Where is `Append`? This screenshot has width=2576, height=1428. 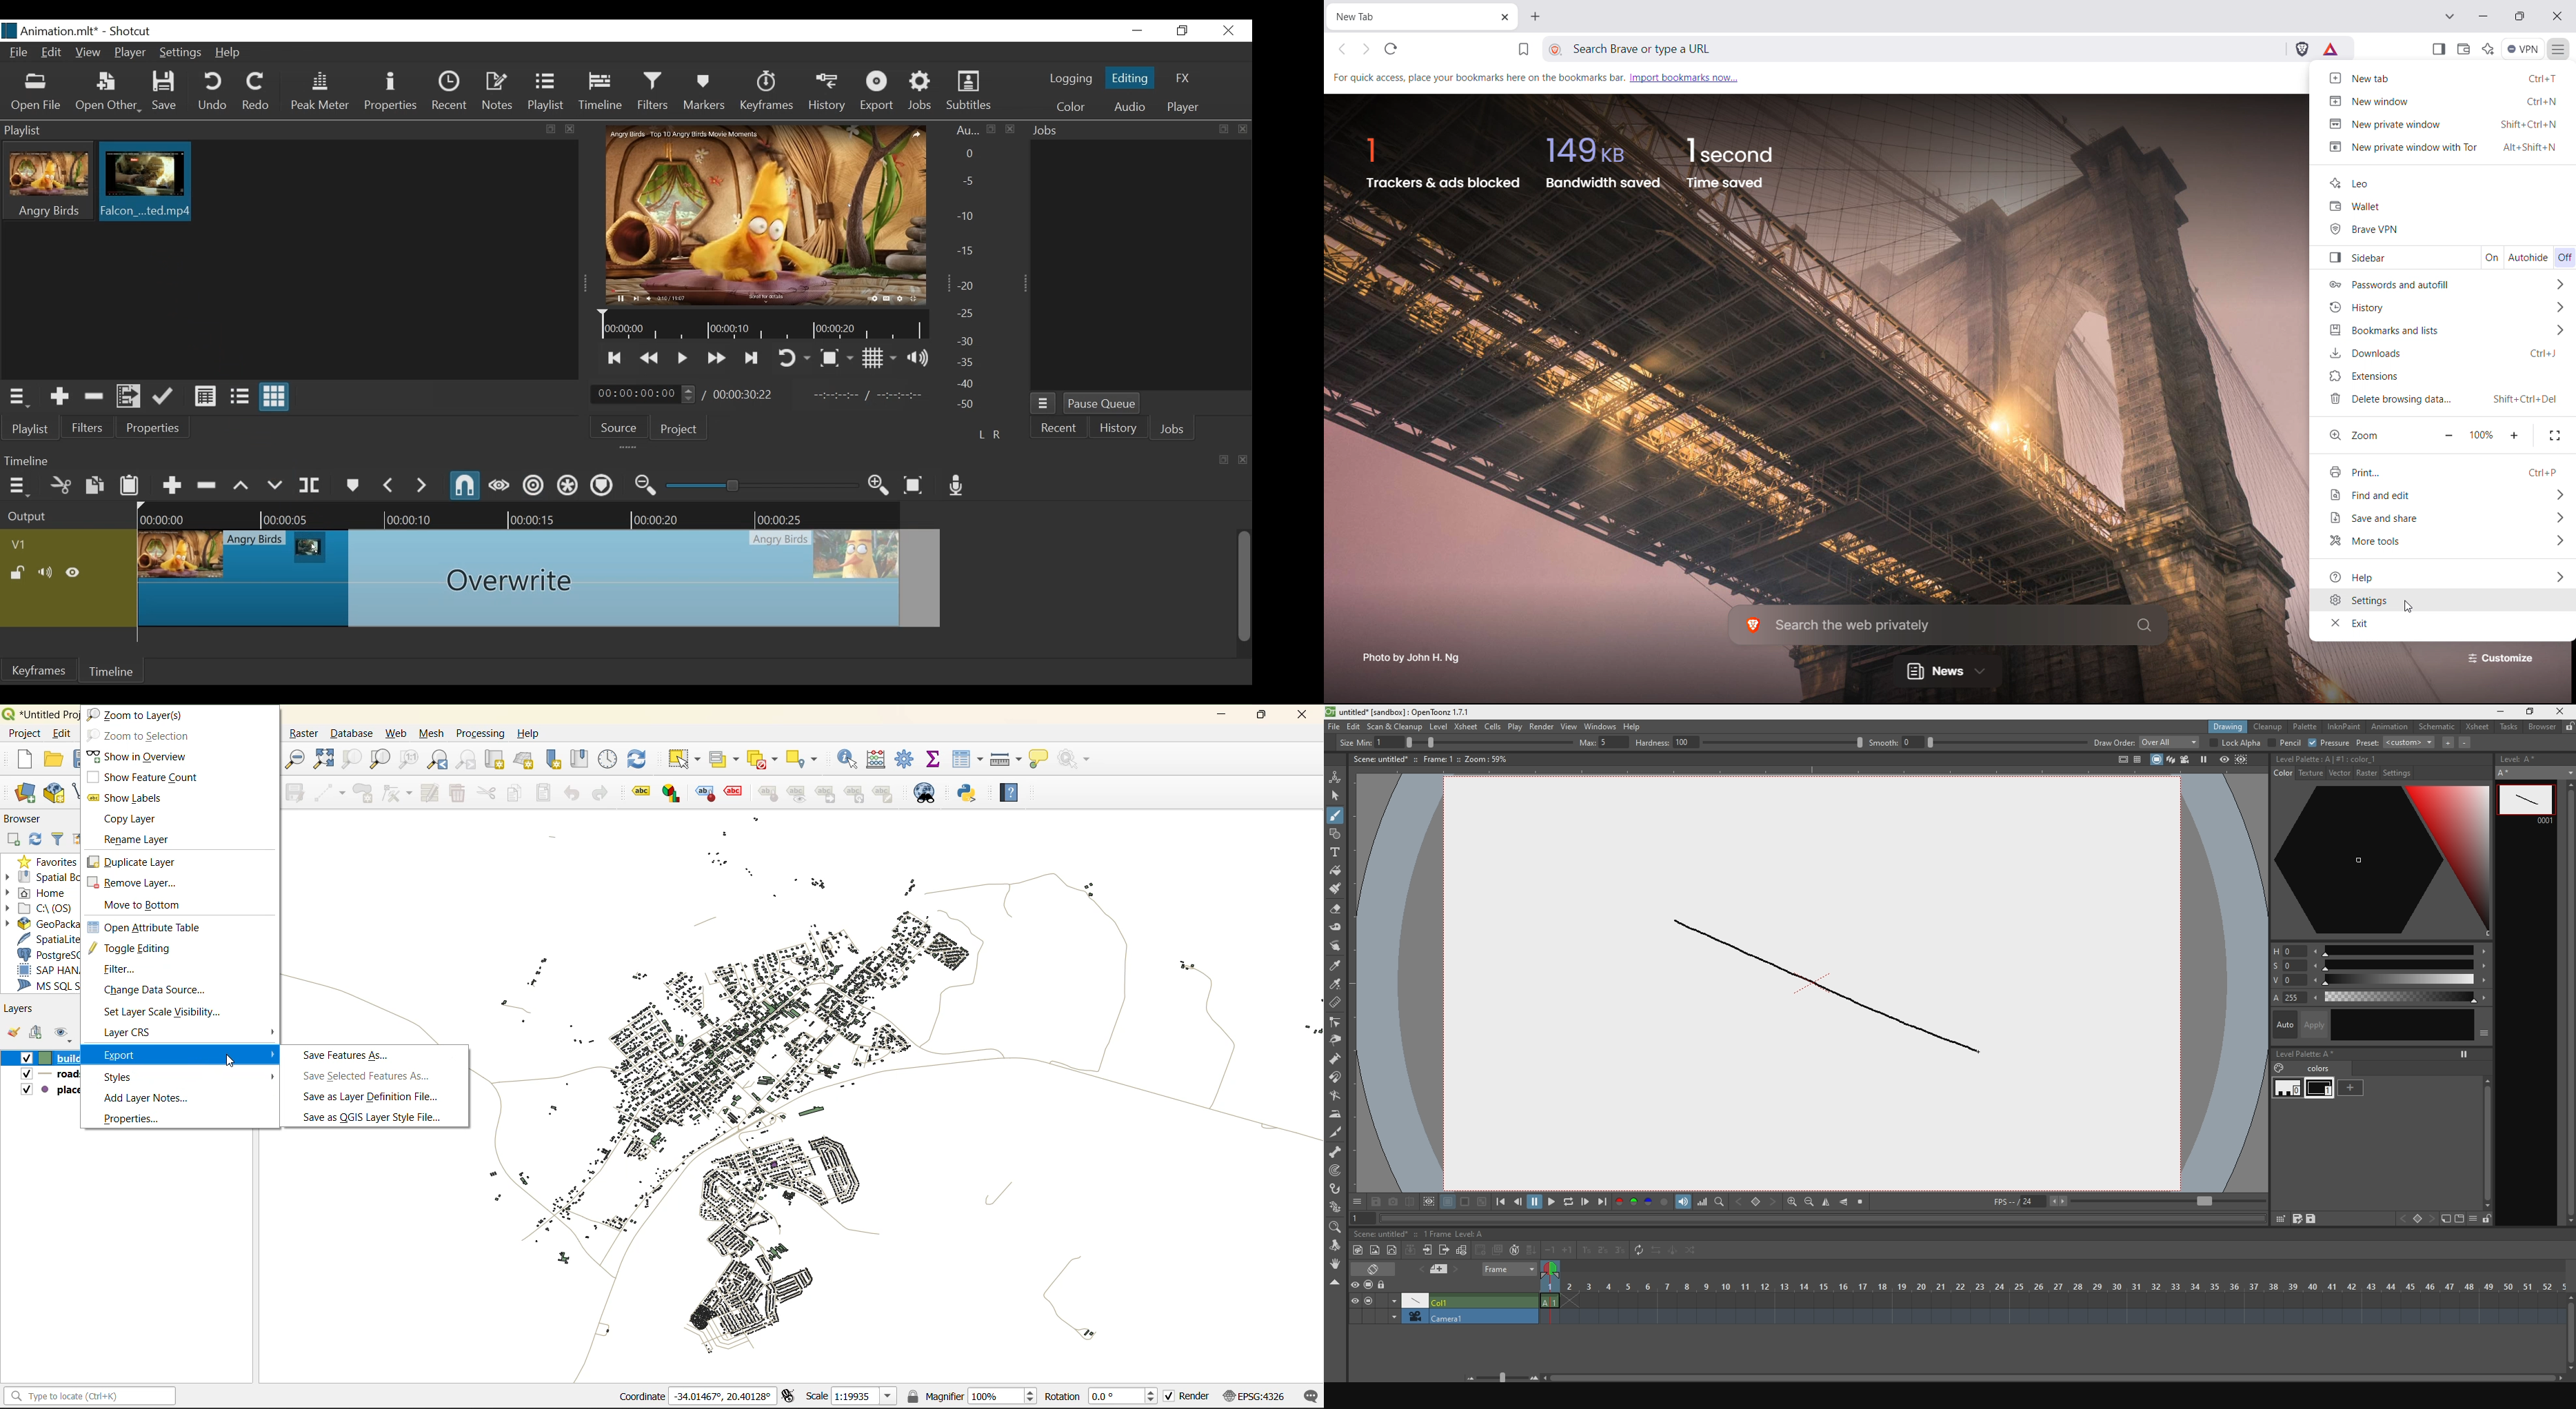 Append is located at coordinates (172, 483).